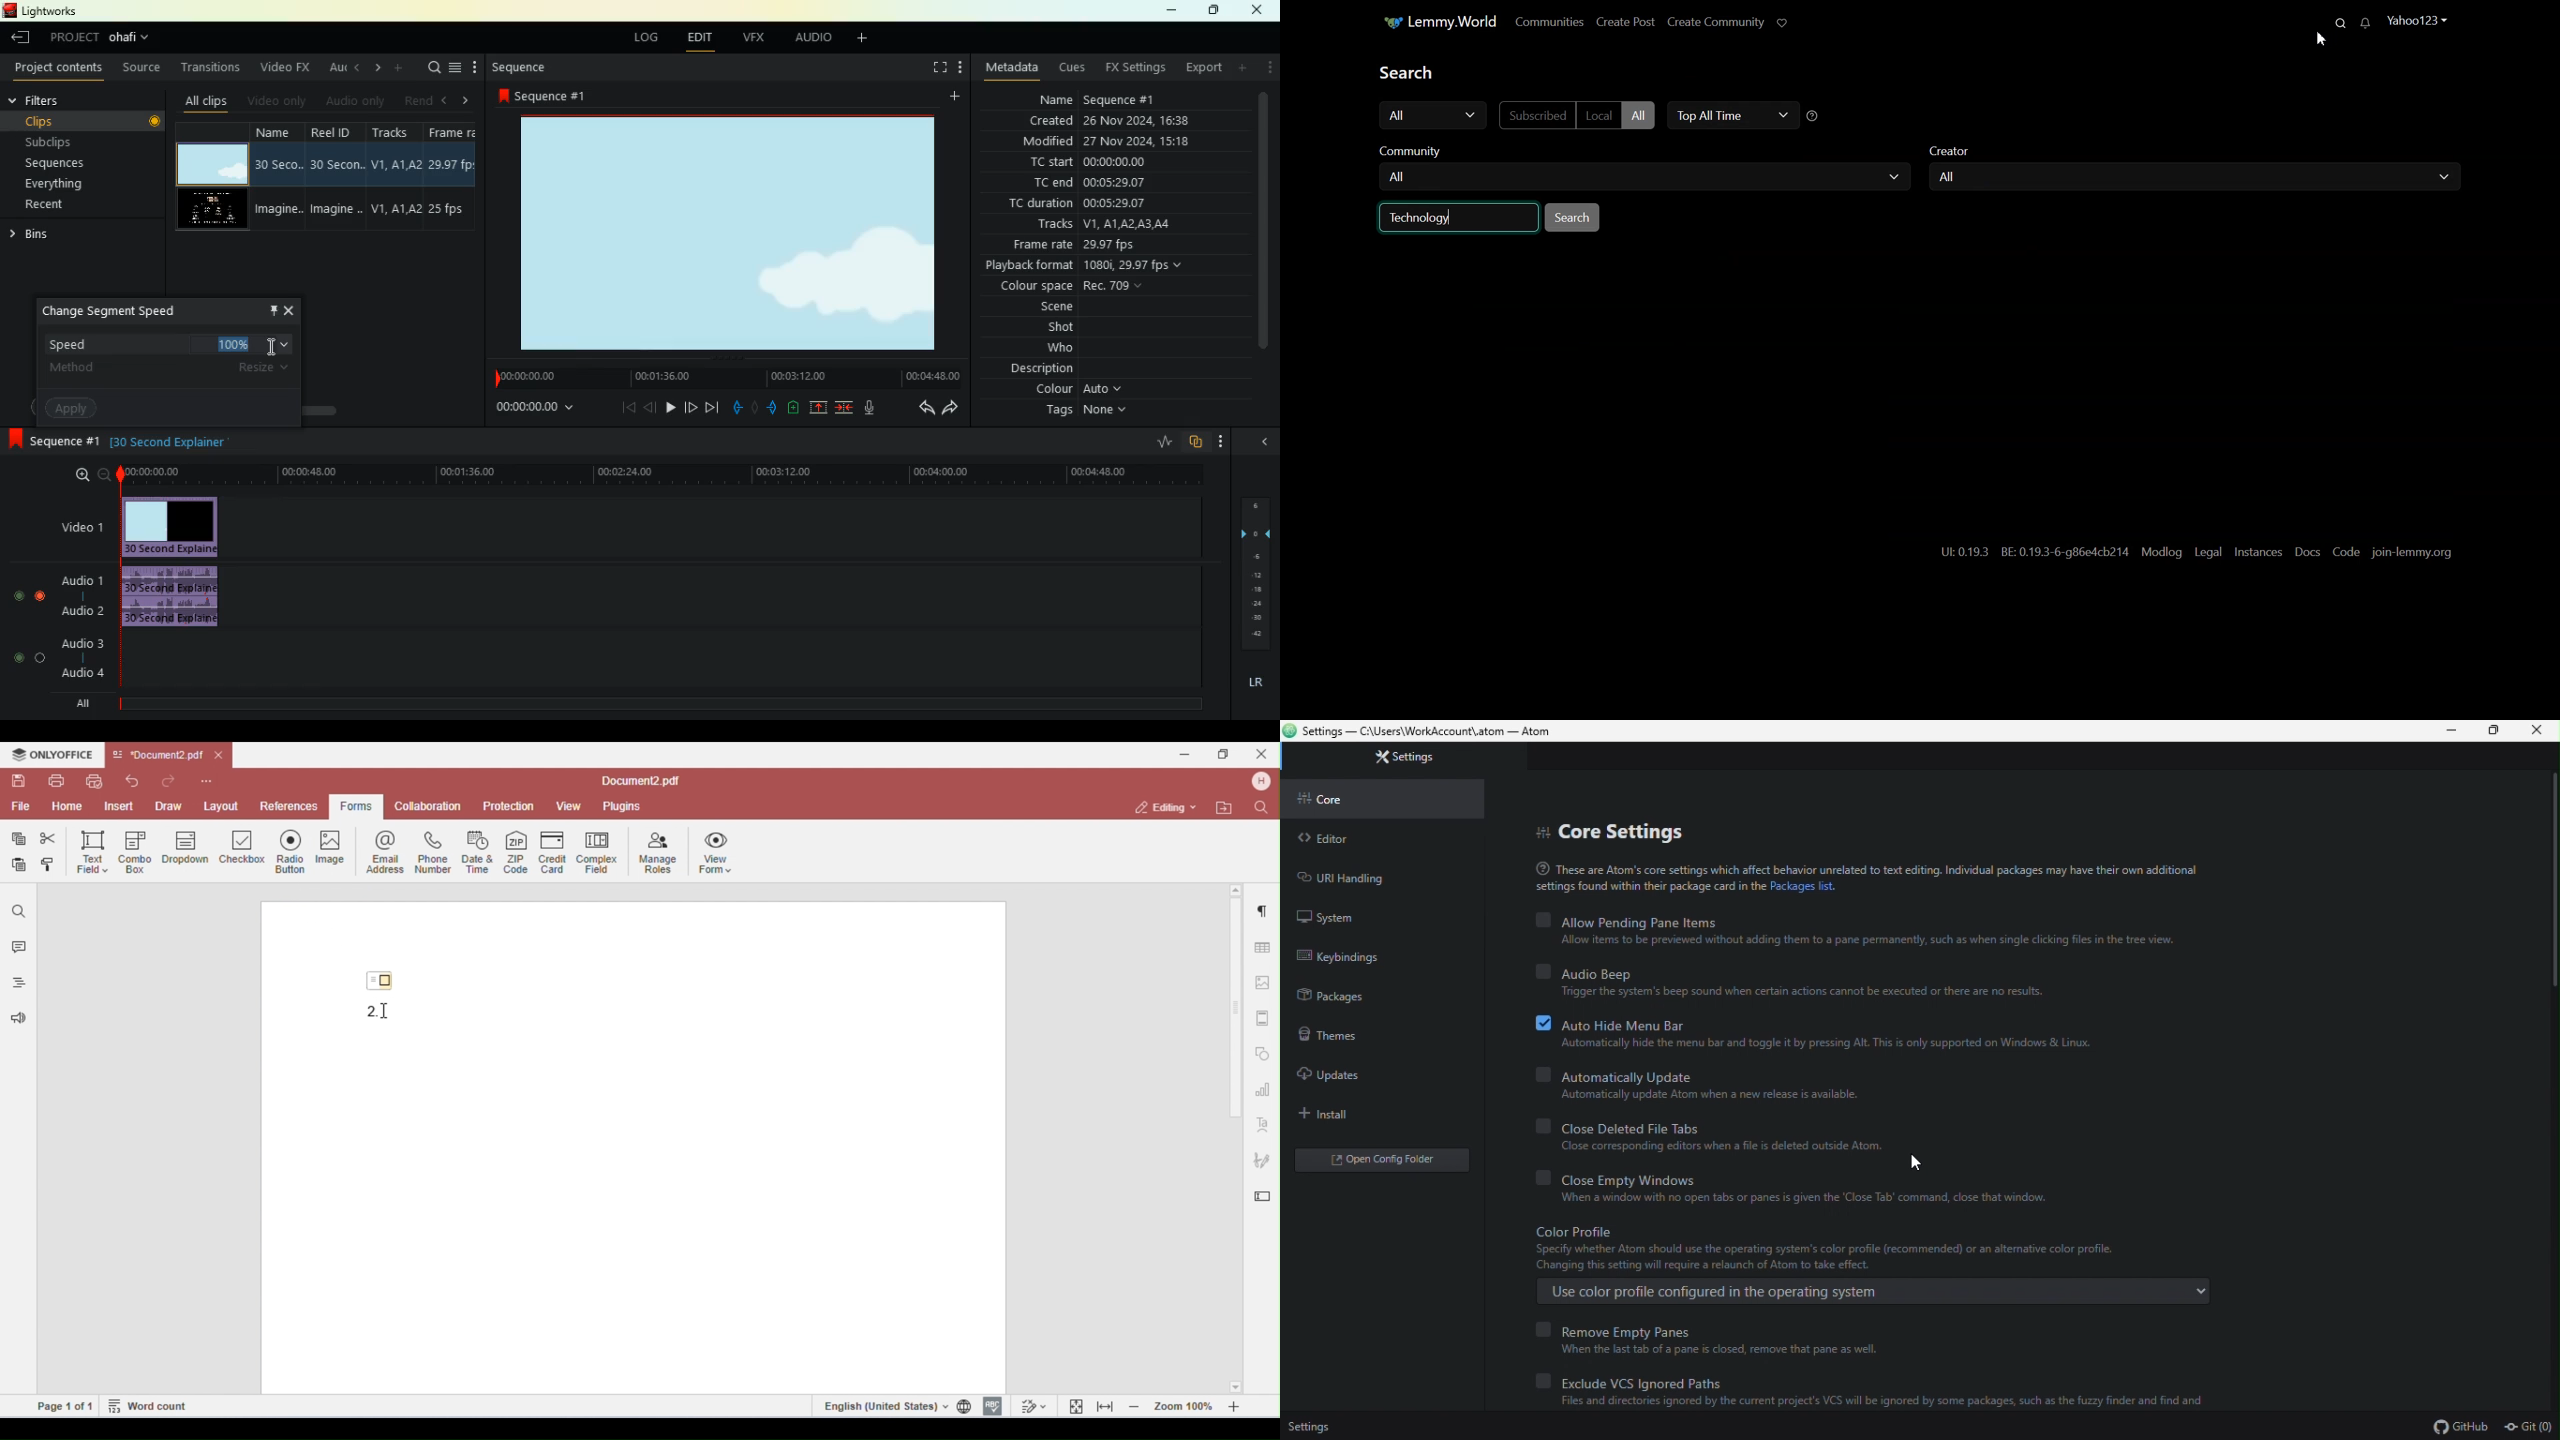 The image size is (2576, 1456). What do you see at coordinates (61, 184) in the screenshot?
I see `everything` at bounding box center [61, 184].